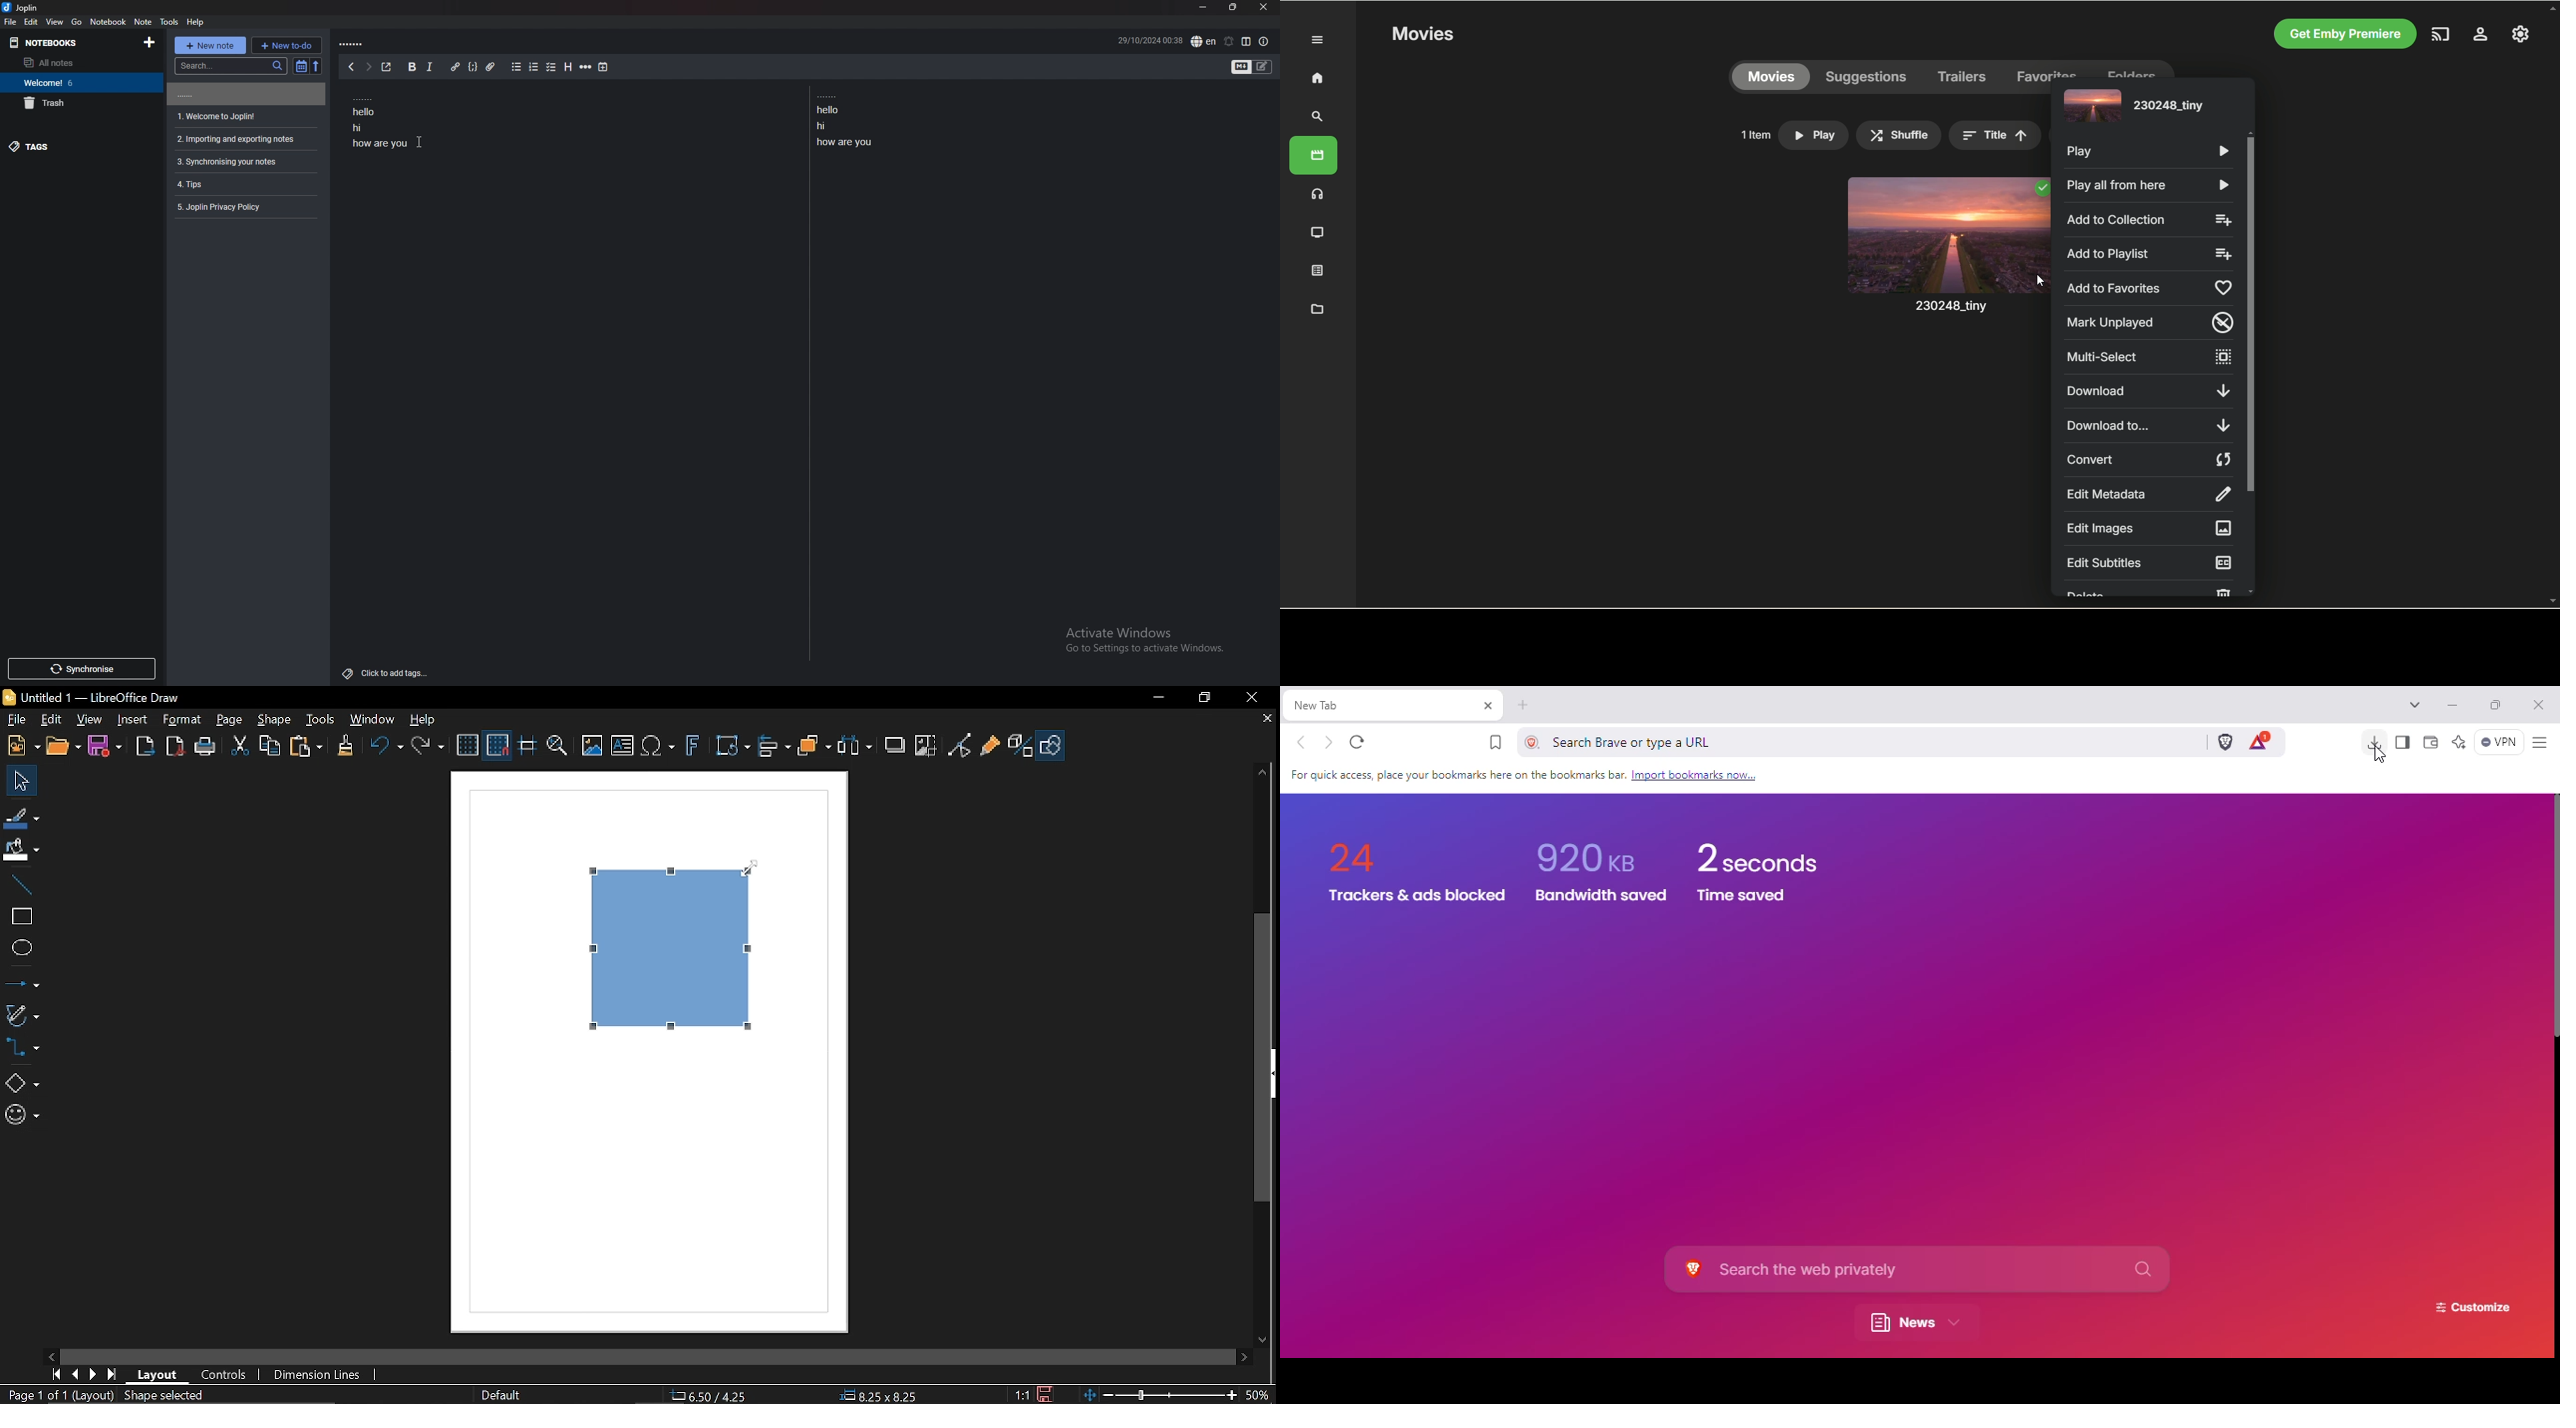 Image resolution: width=2576 pixels, height=1428 pixels. What do you see at coordinates (317, 66) in the screenshot?
I see `reverse sort order` at bounding box center [317, 66].